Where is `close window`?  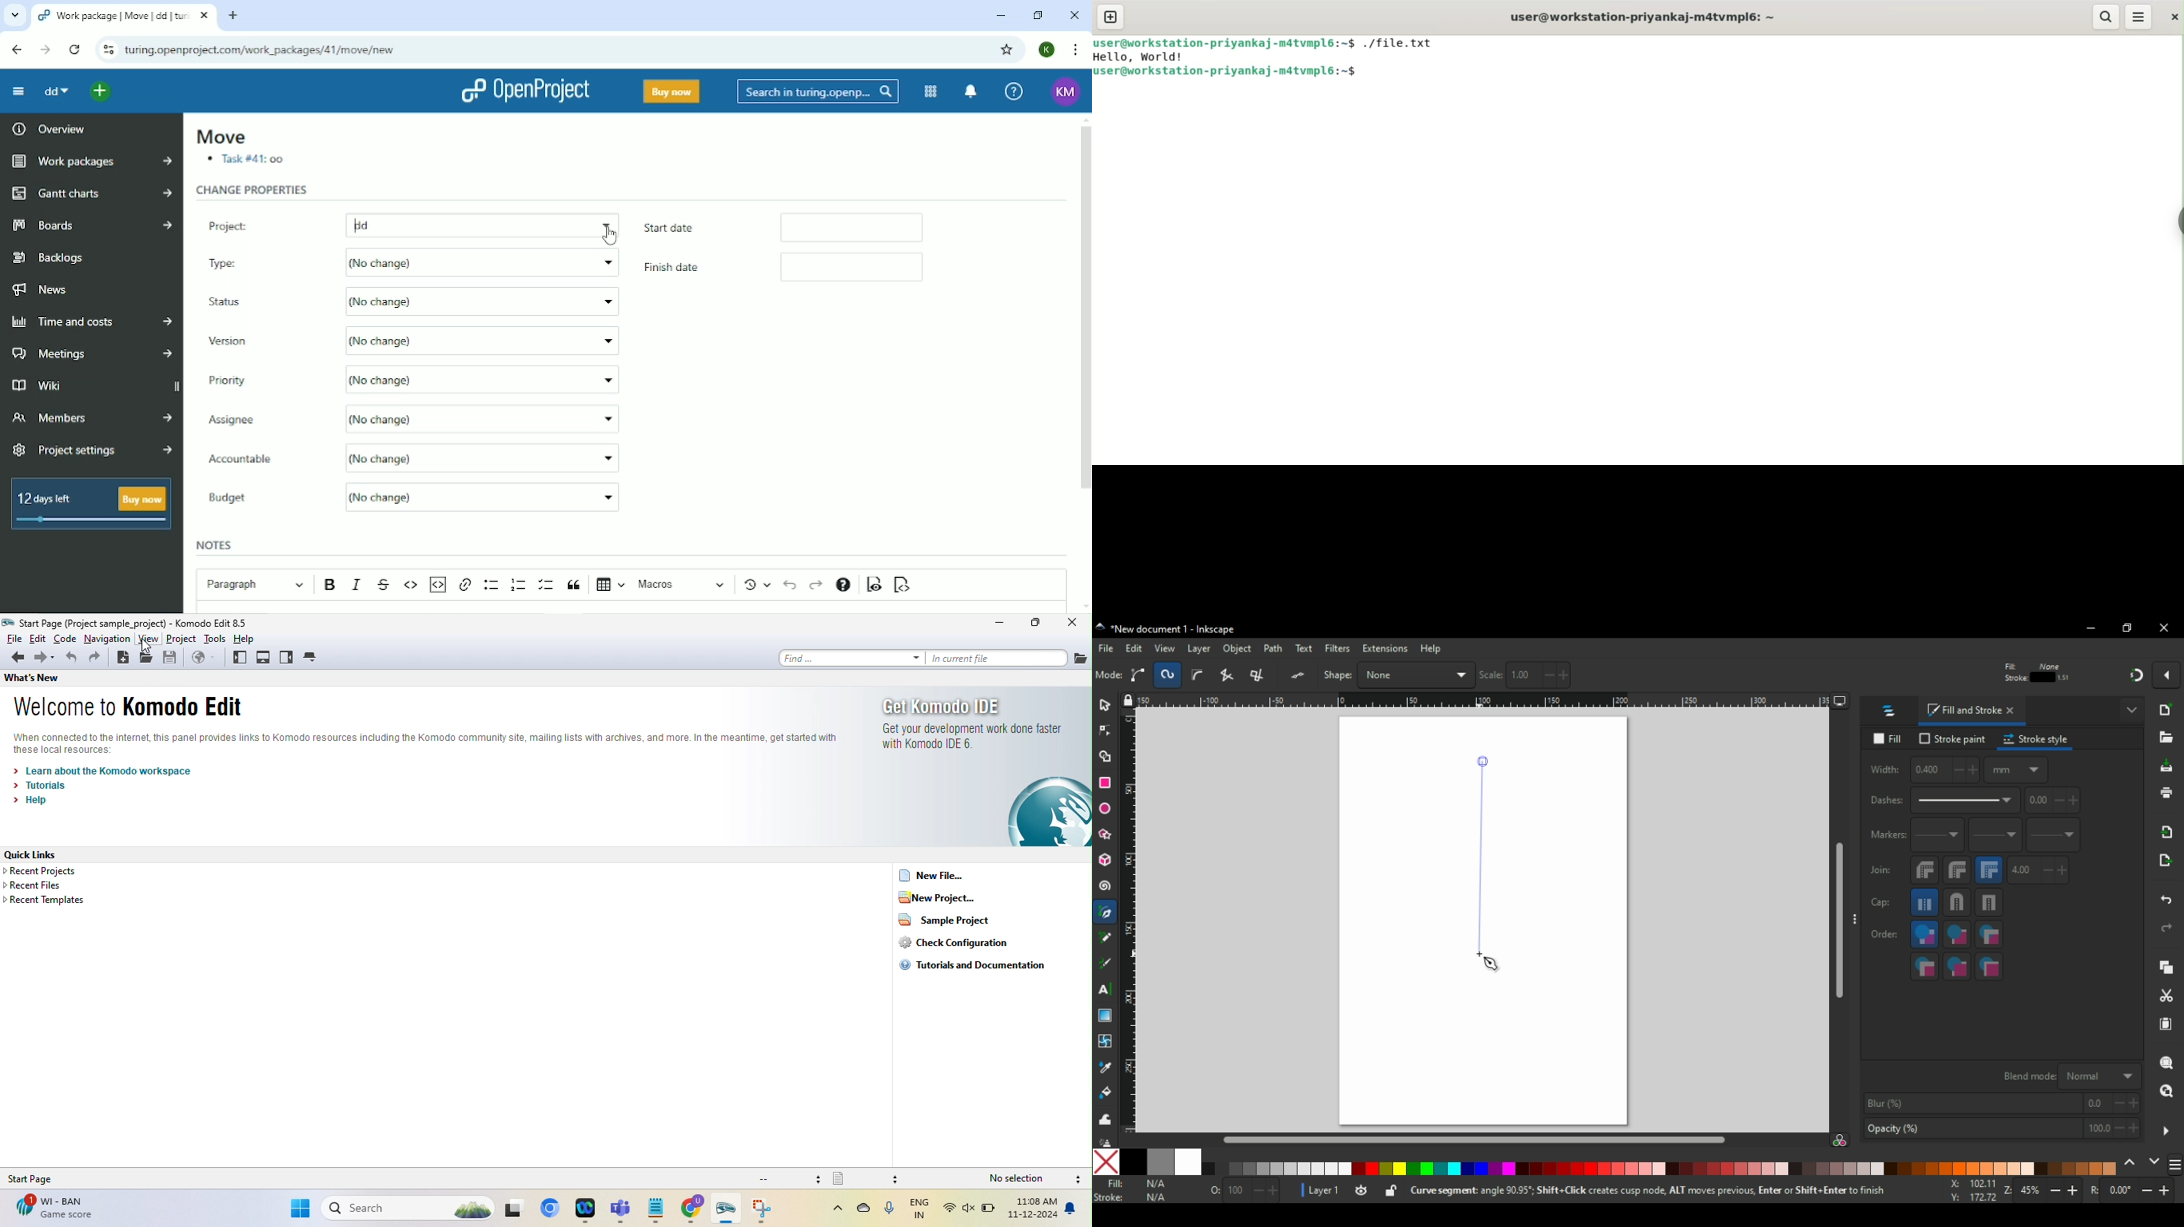
close window is located at coordinates (2164, 628).